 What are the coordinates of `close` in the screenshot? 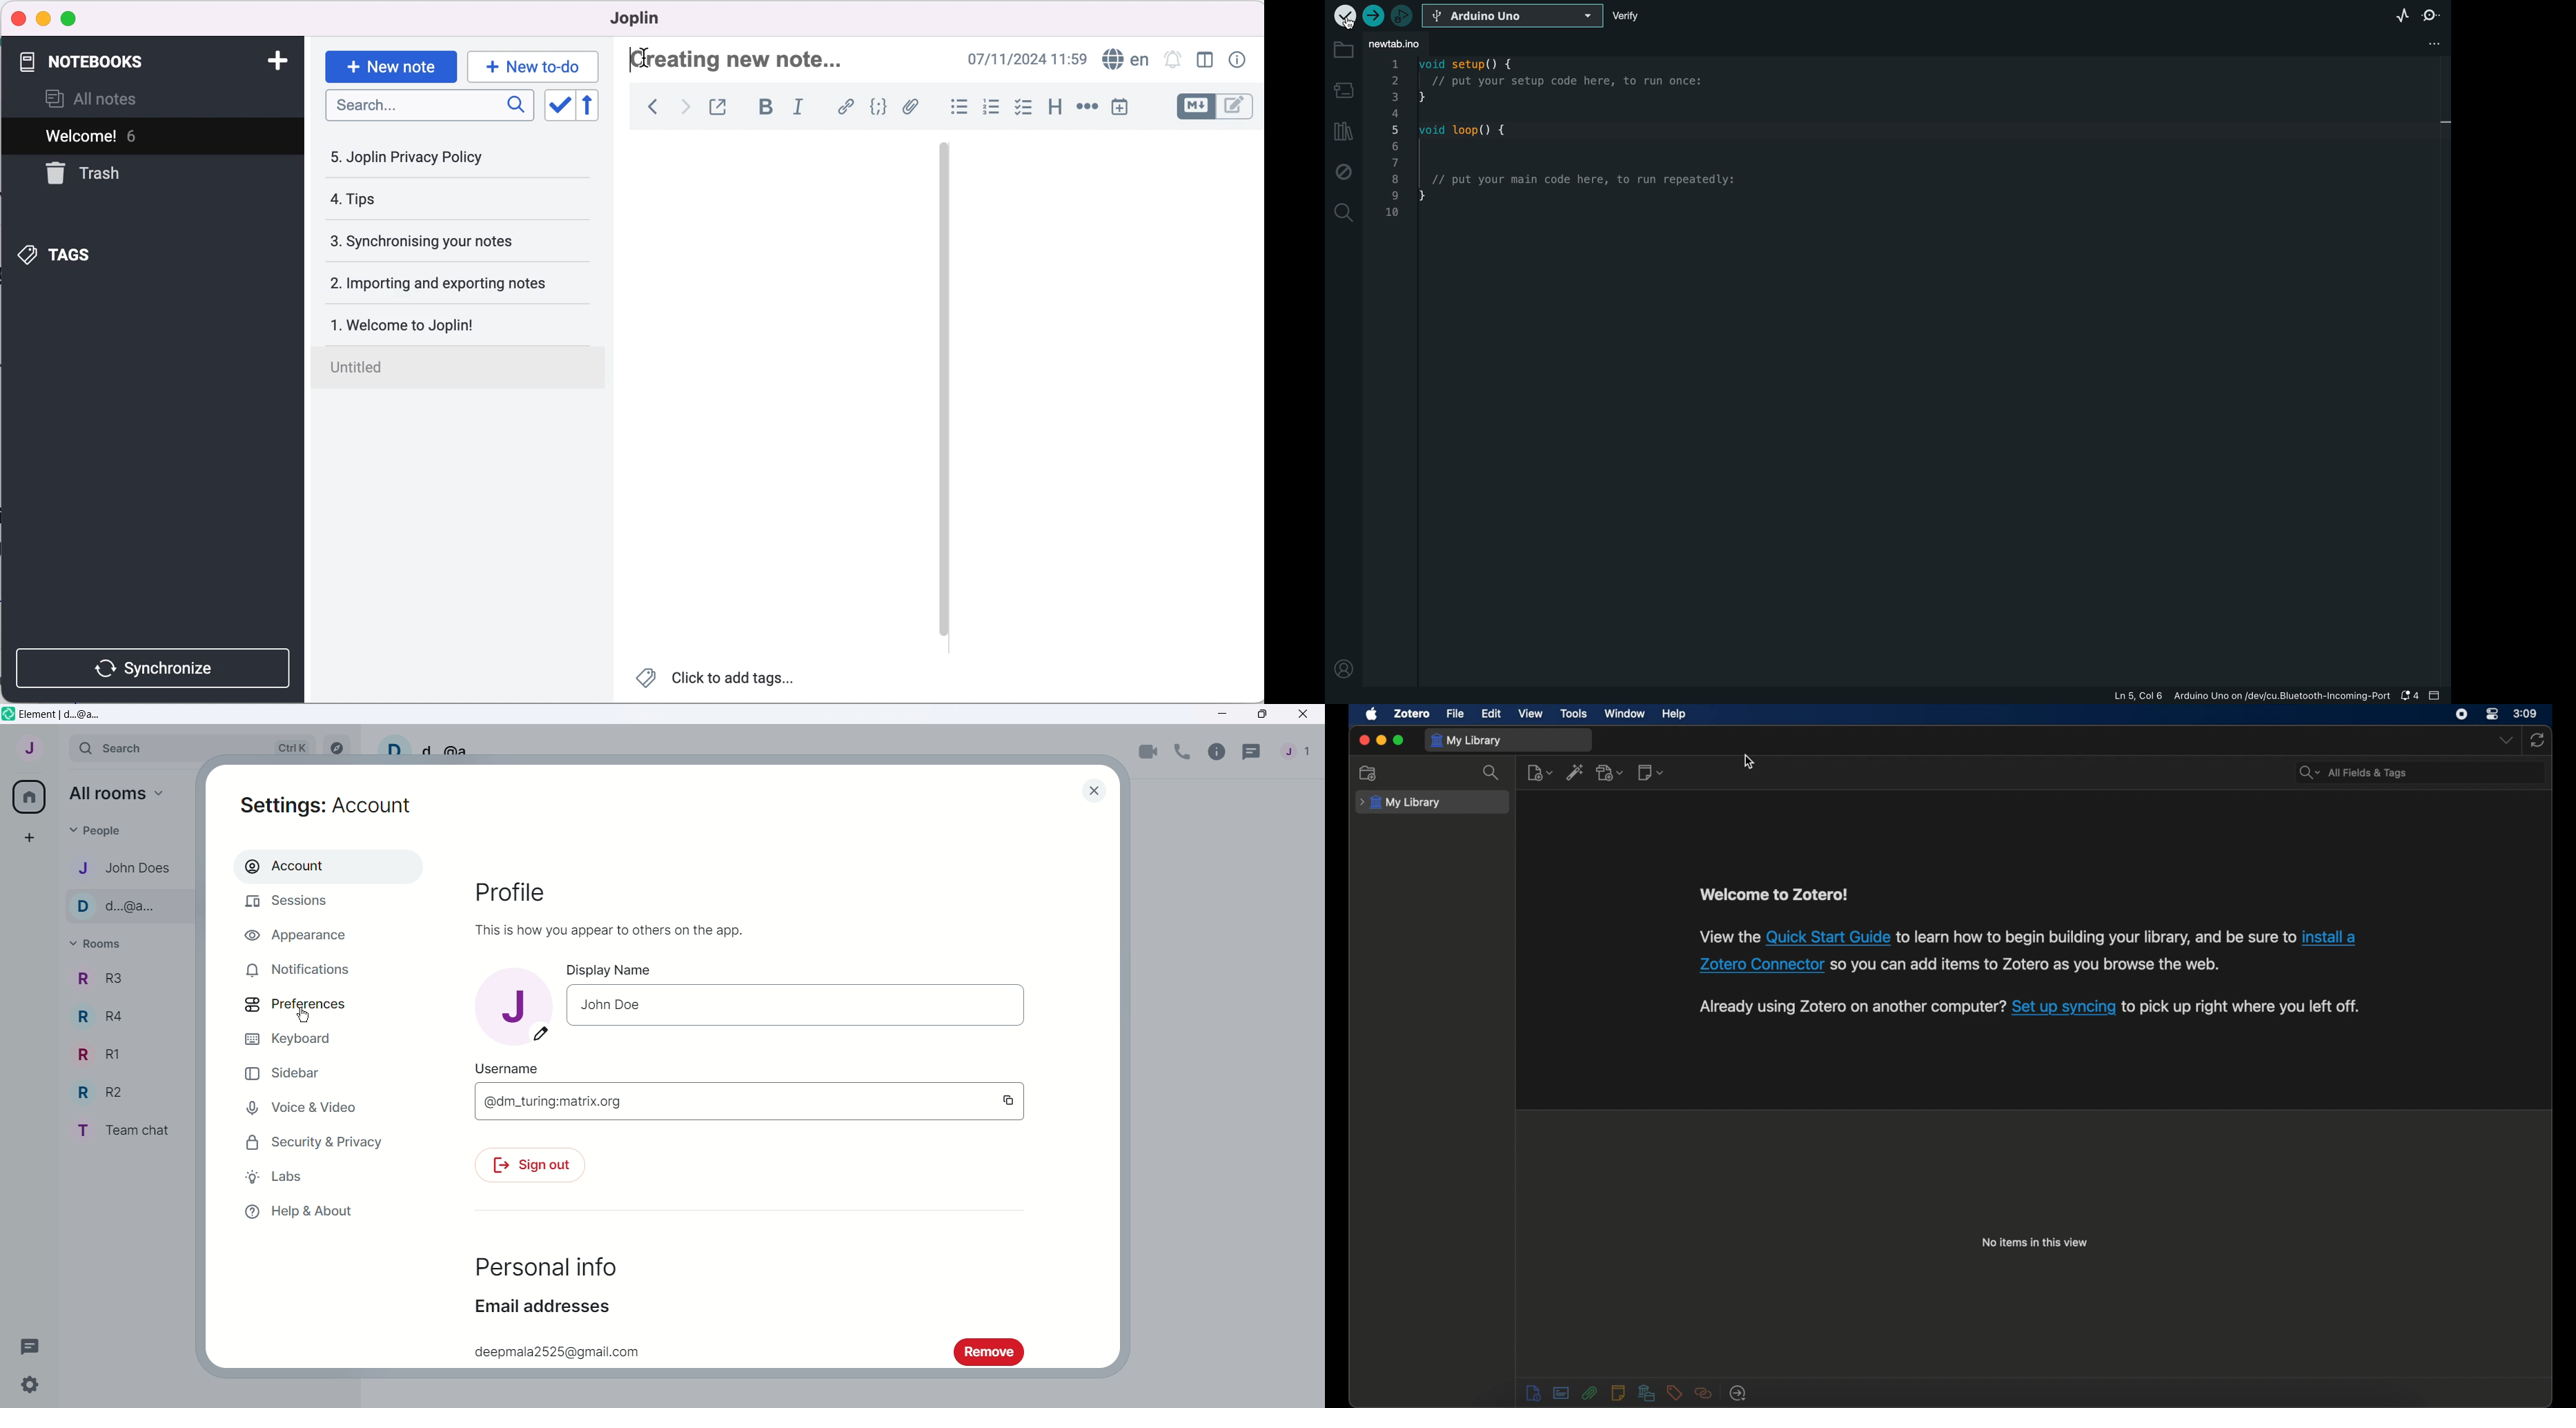 It's located at (1364, 740).